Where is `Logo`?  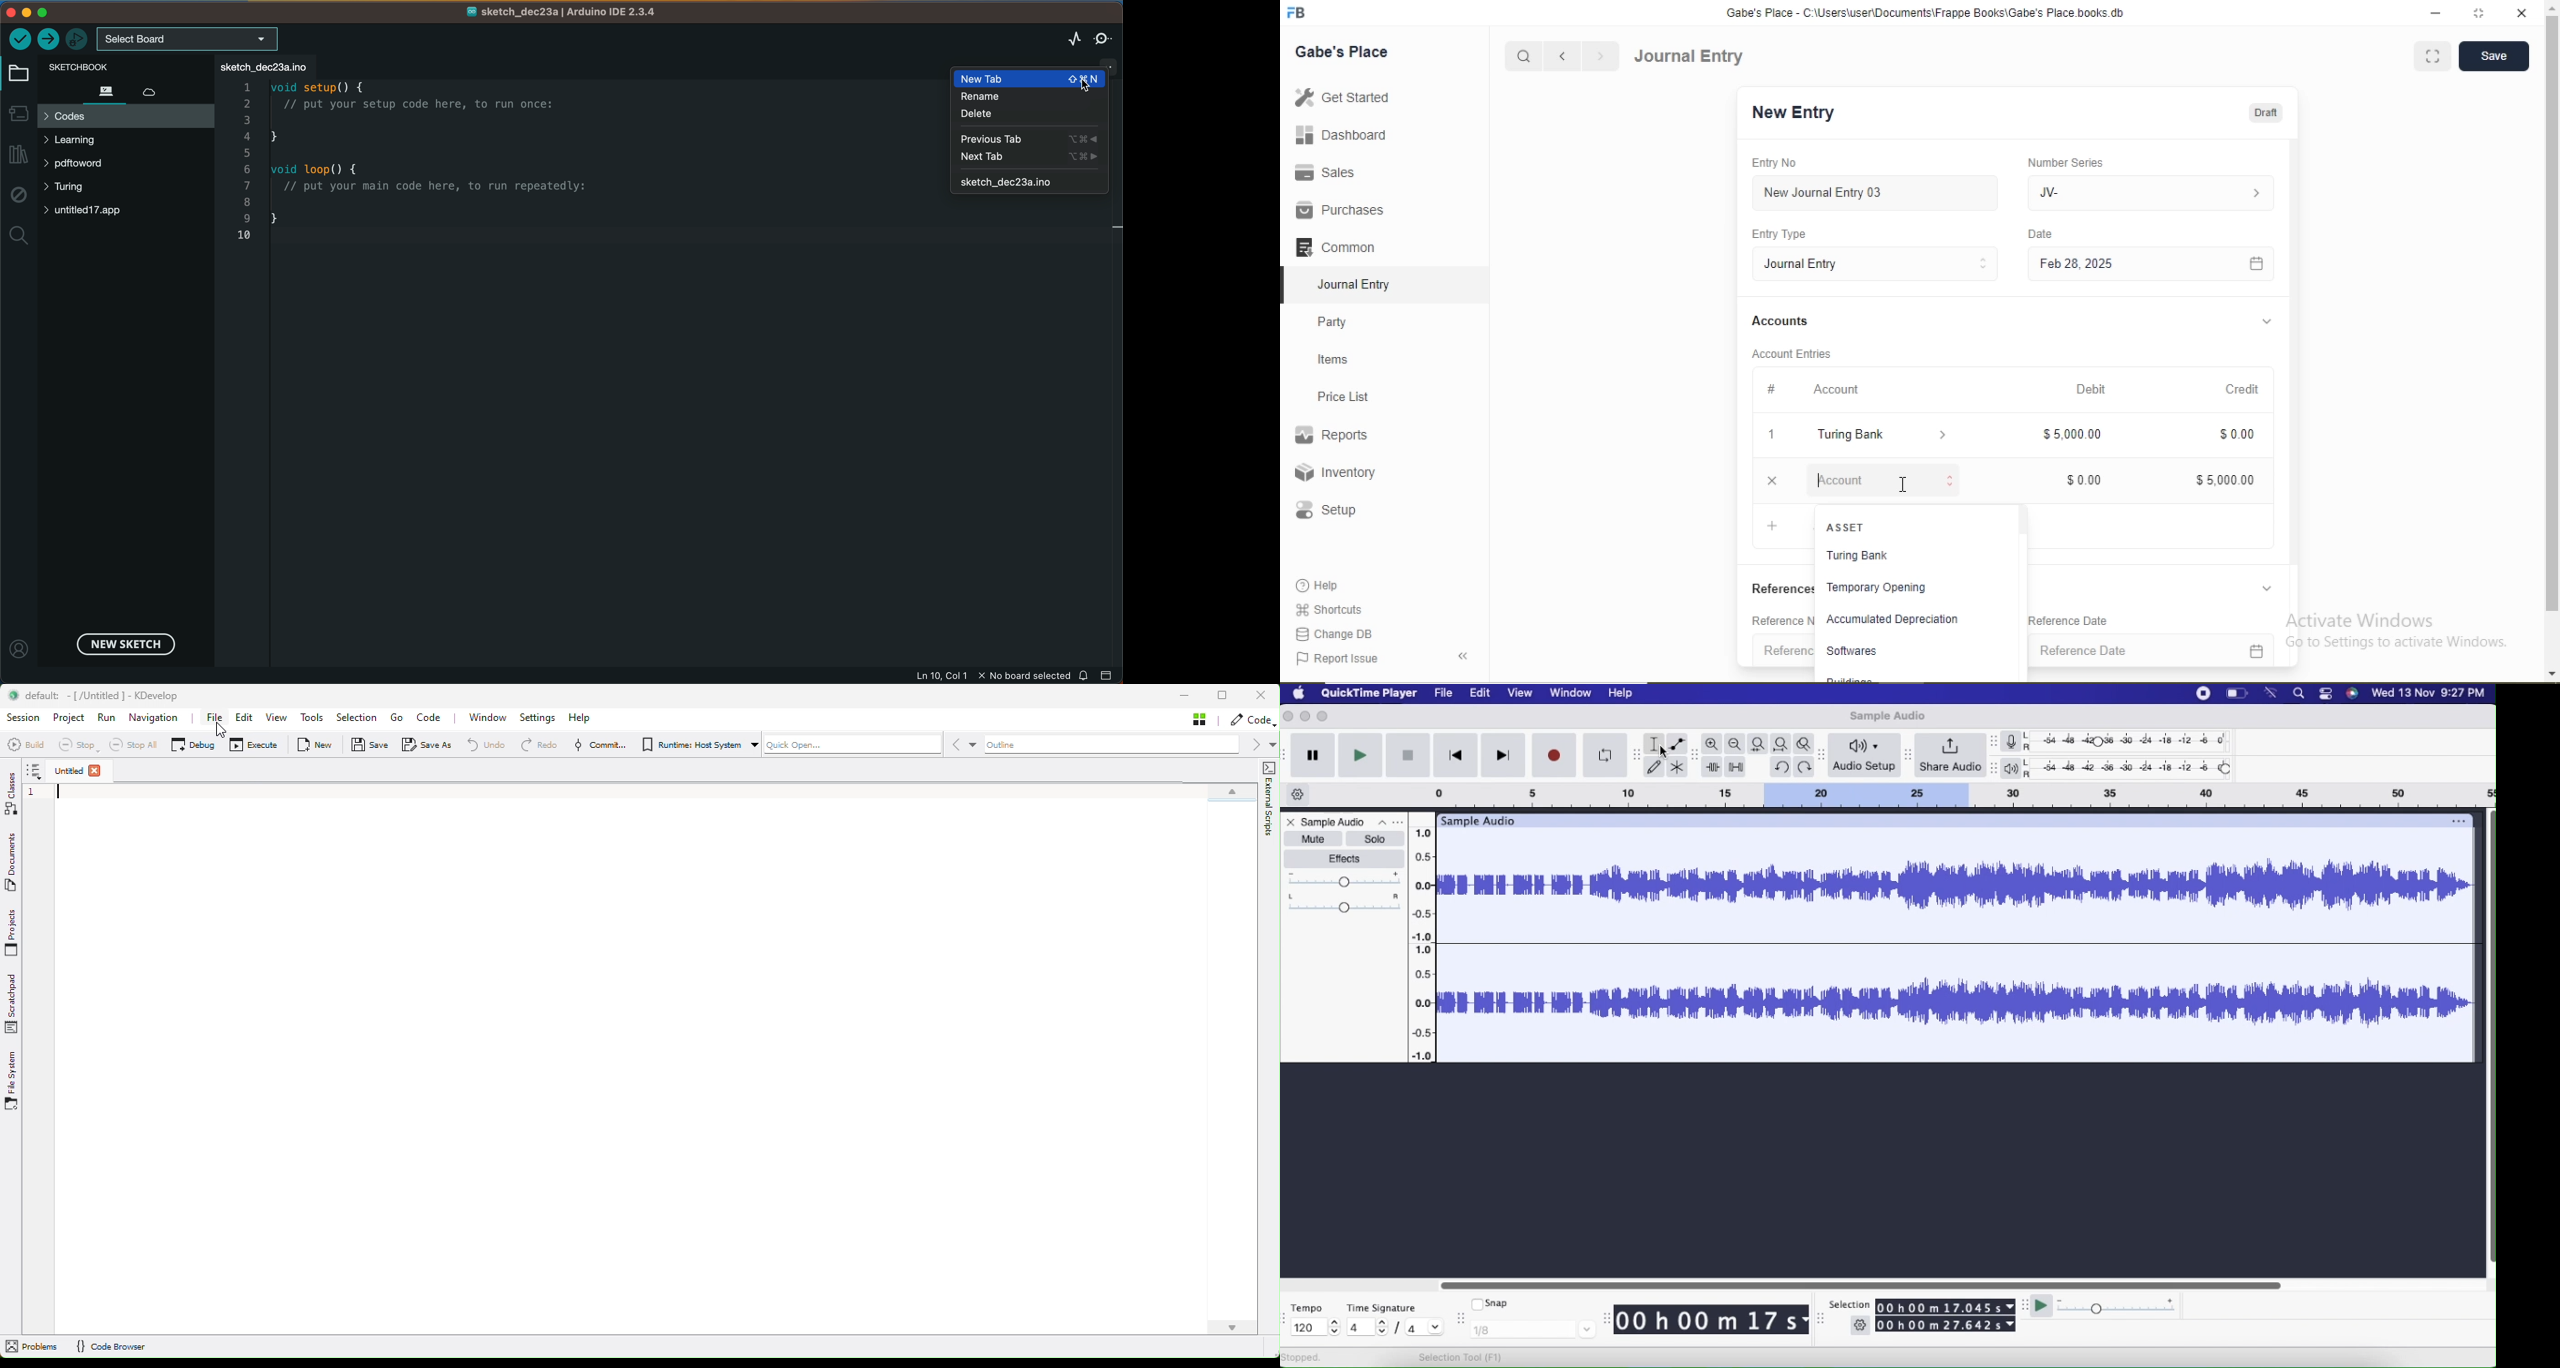 Logo is located at coordinates (1297, 13).